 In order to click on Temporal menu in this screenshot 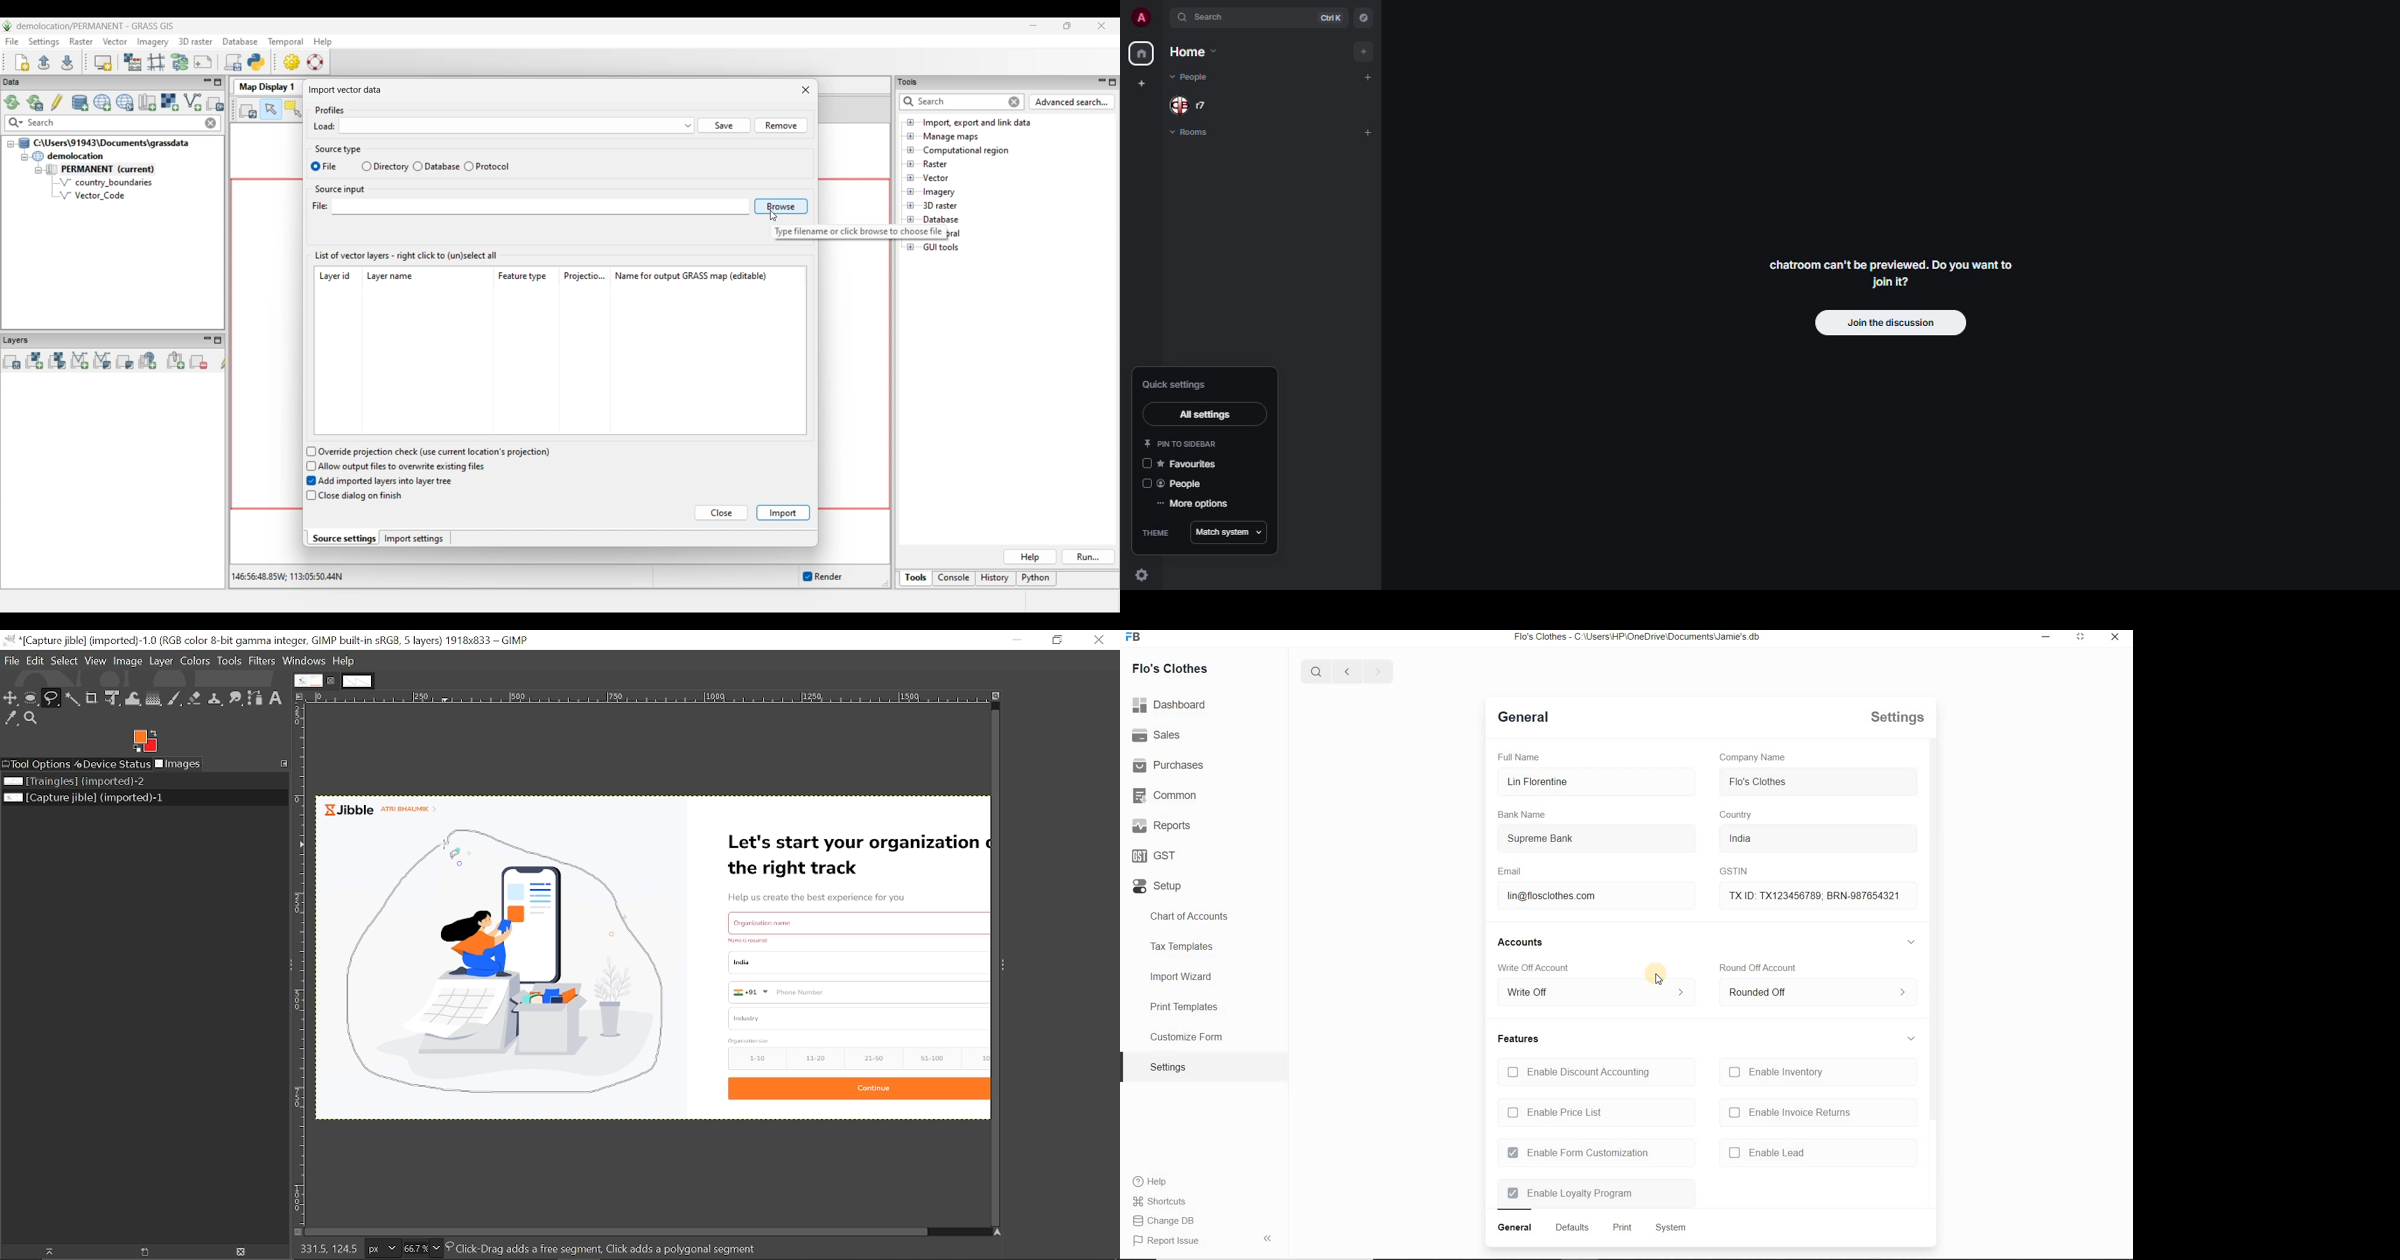, I will do `click(285, 42)`.